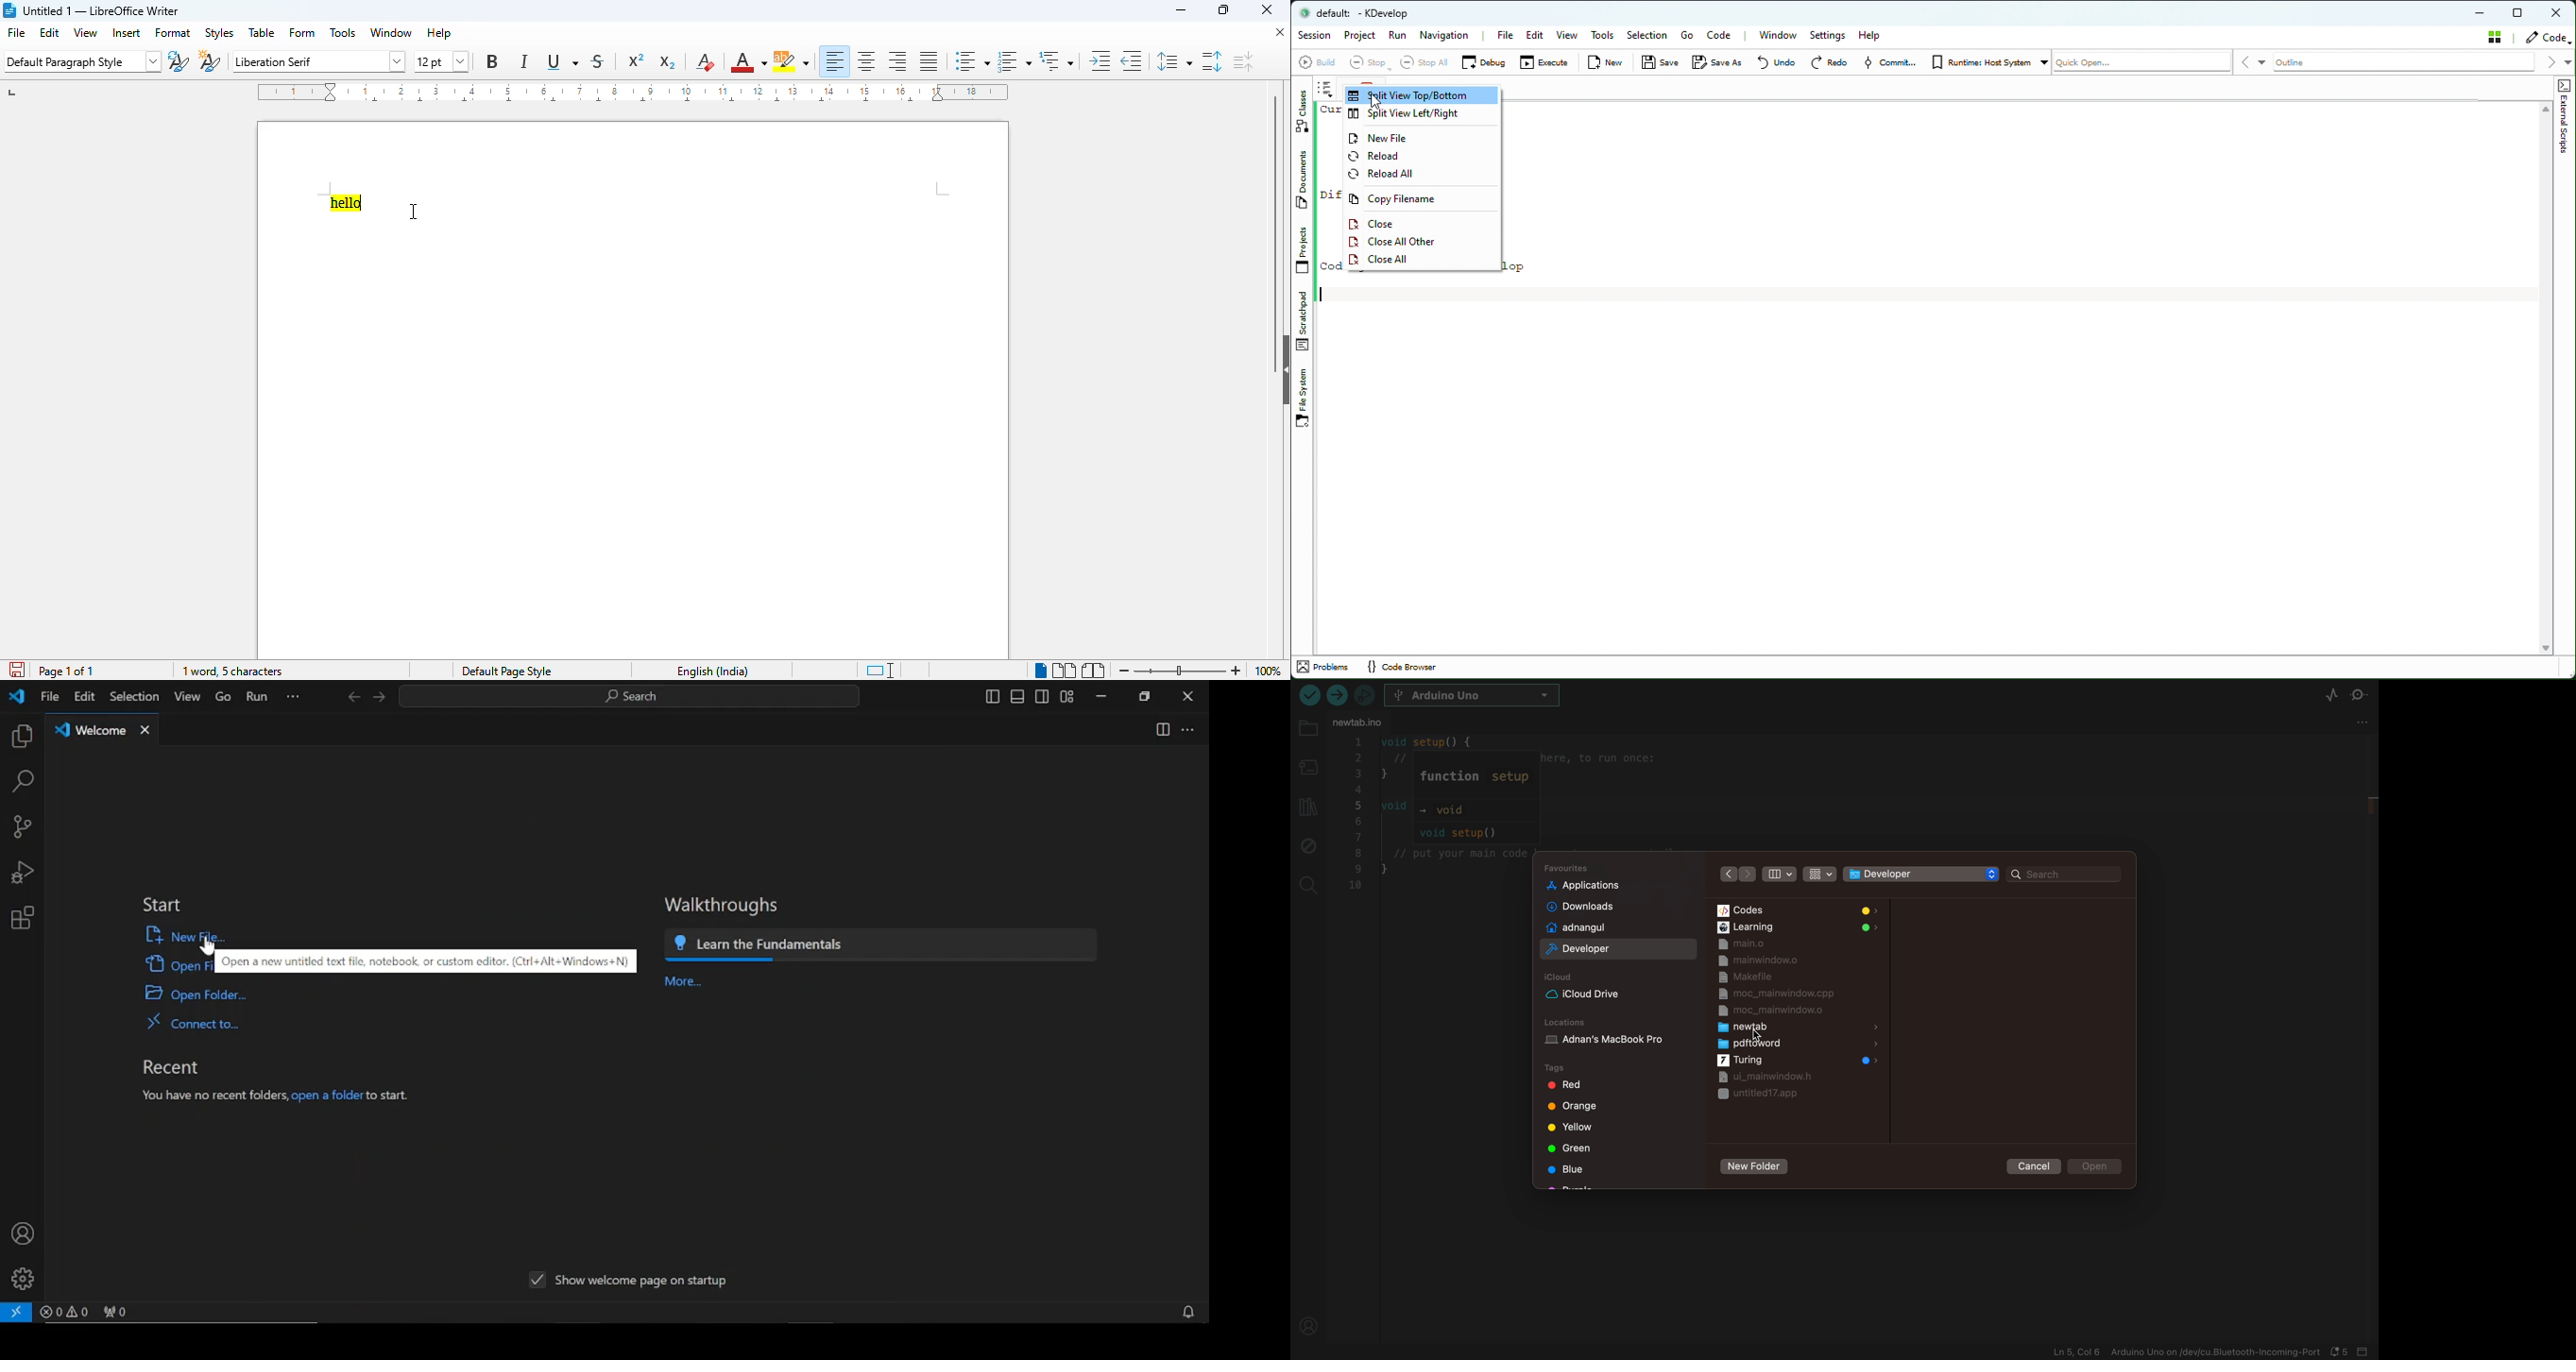  What do you see at coordinates (209, 61) in the screenshot?
I see `new style from selection` at bounding box center [209, 61].